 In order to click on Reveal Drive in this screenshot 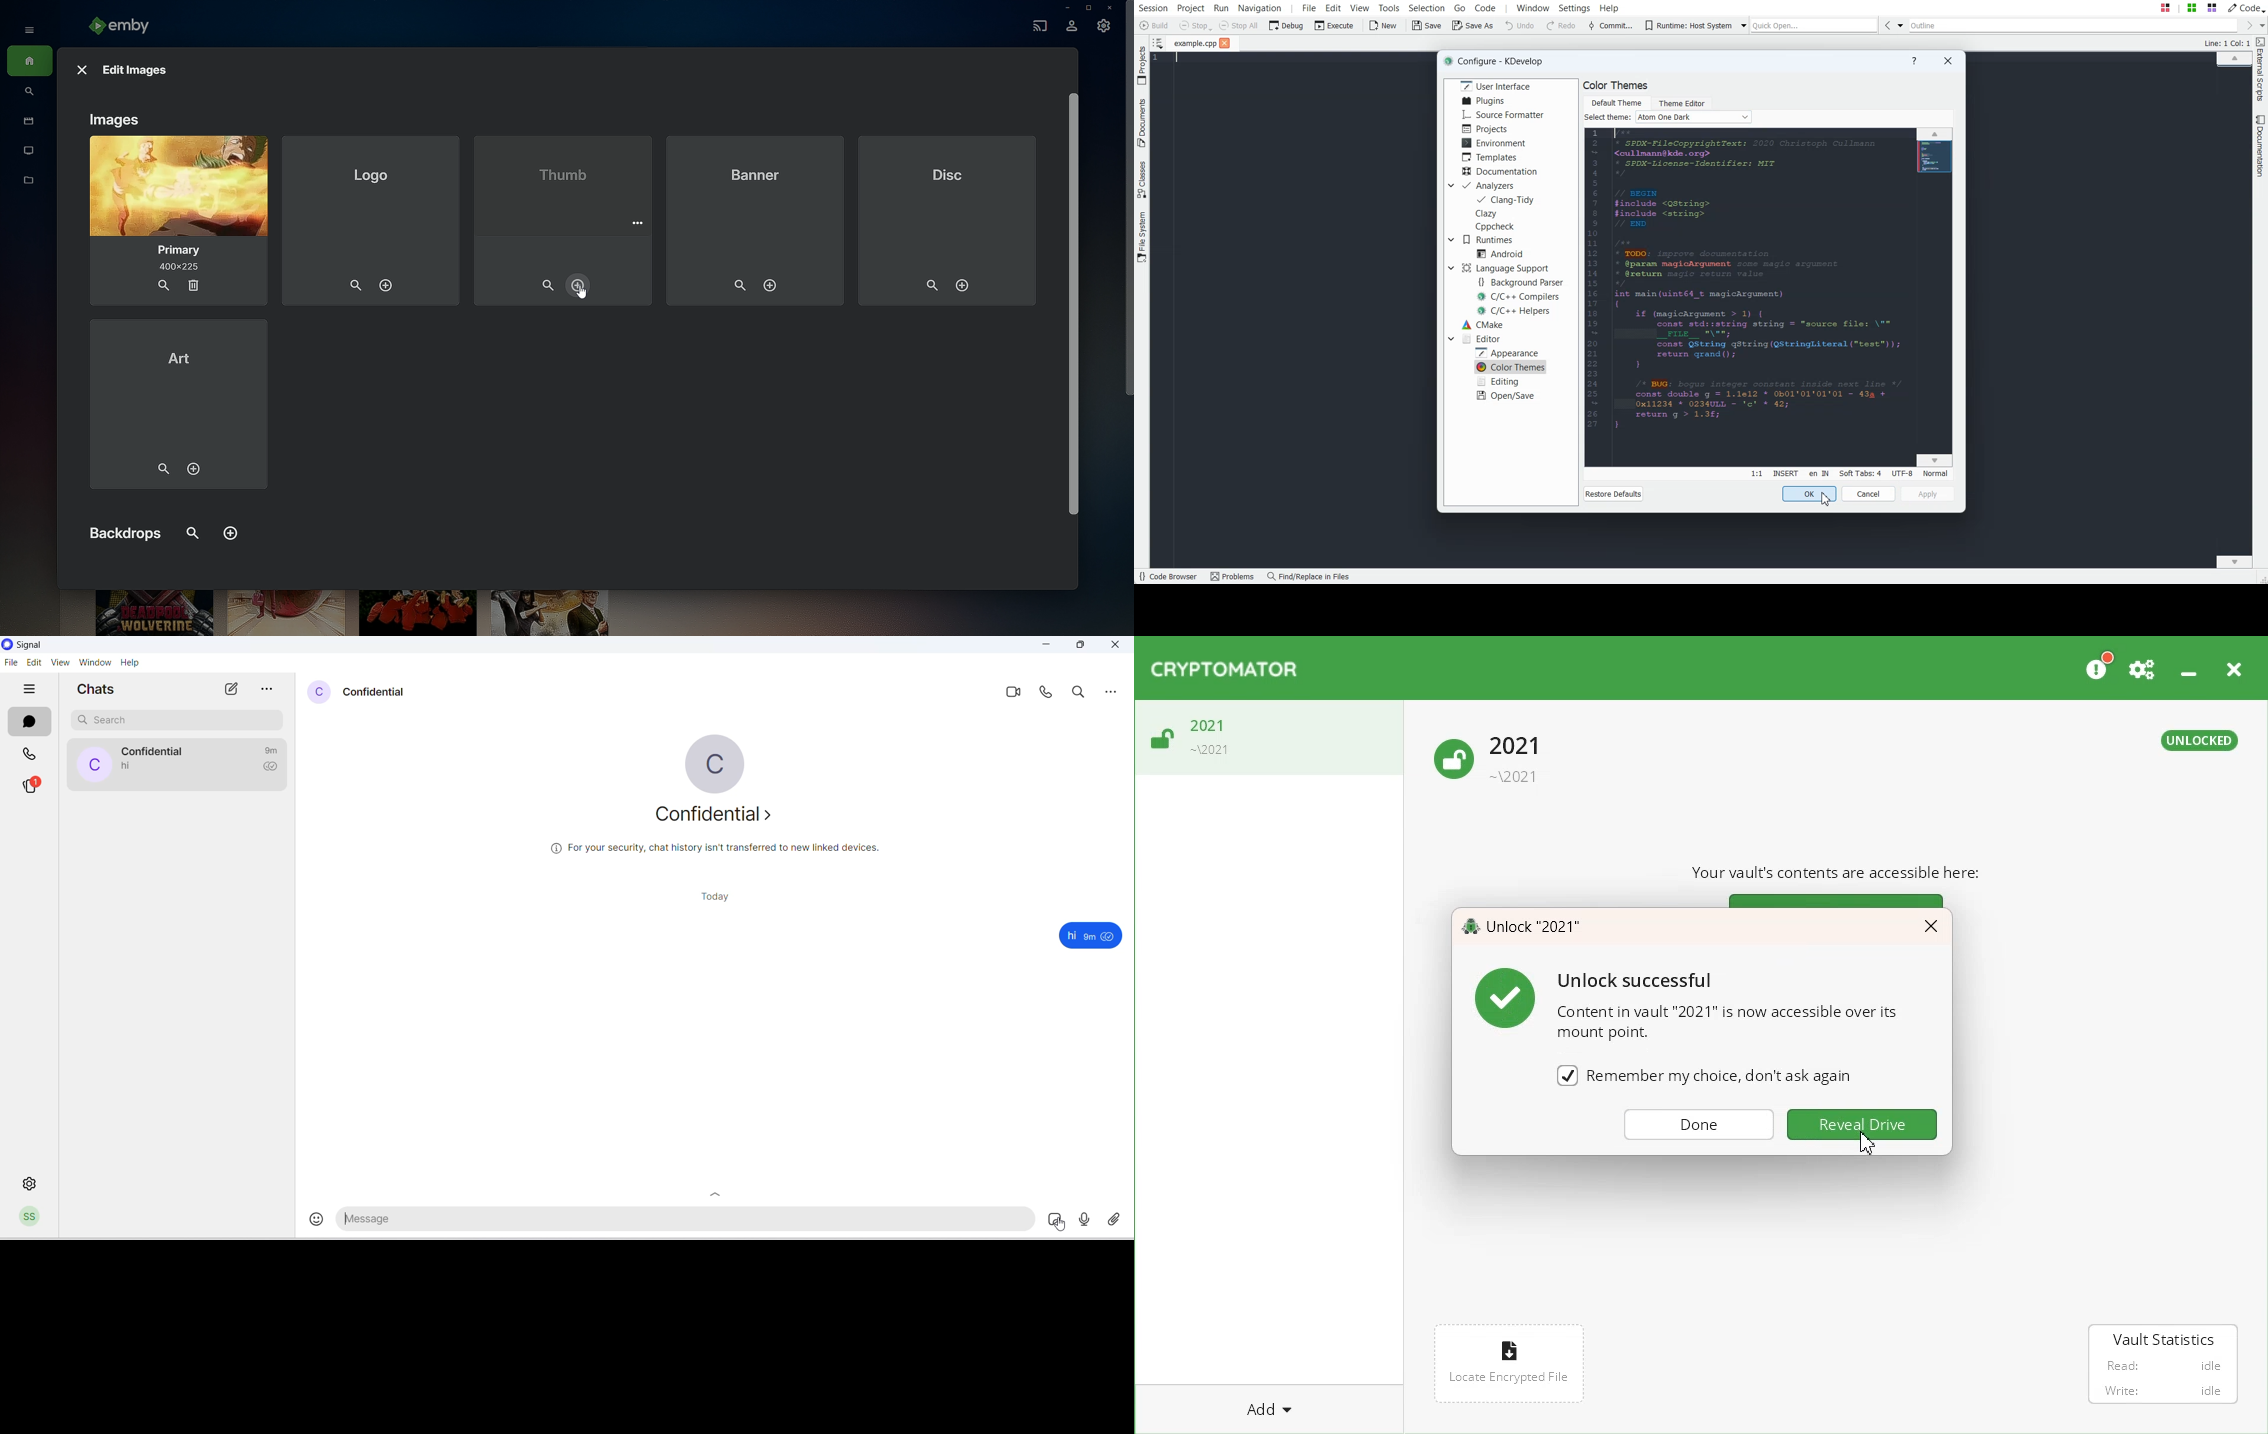, I will do `click(1863, 1124)`.